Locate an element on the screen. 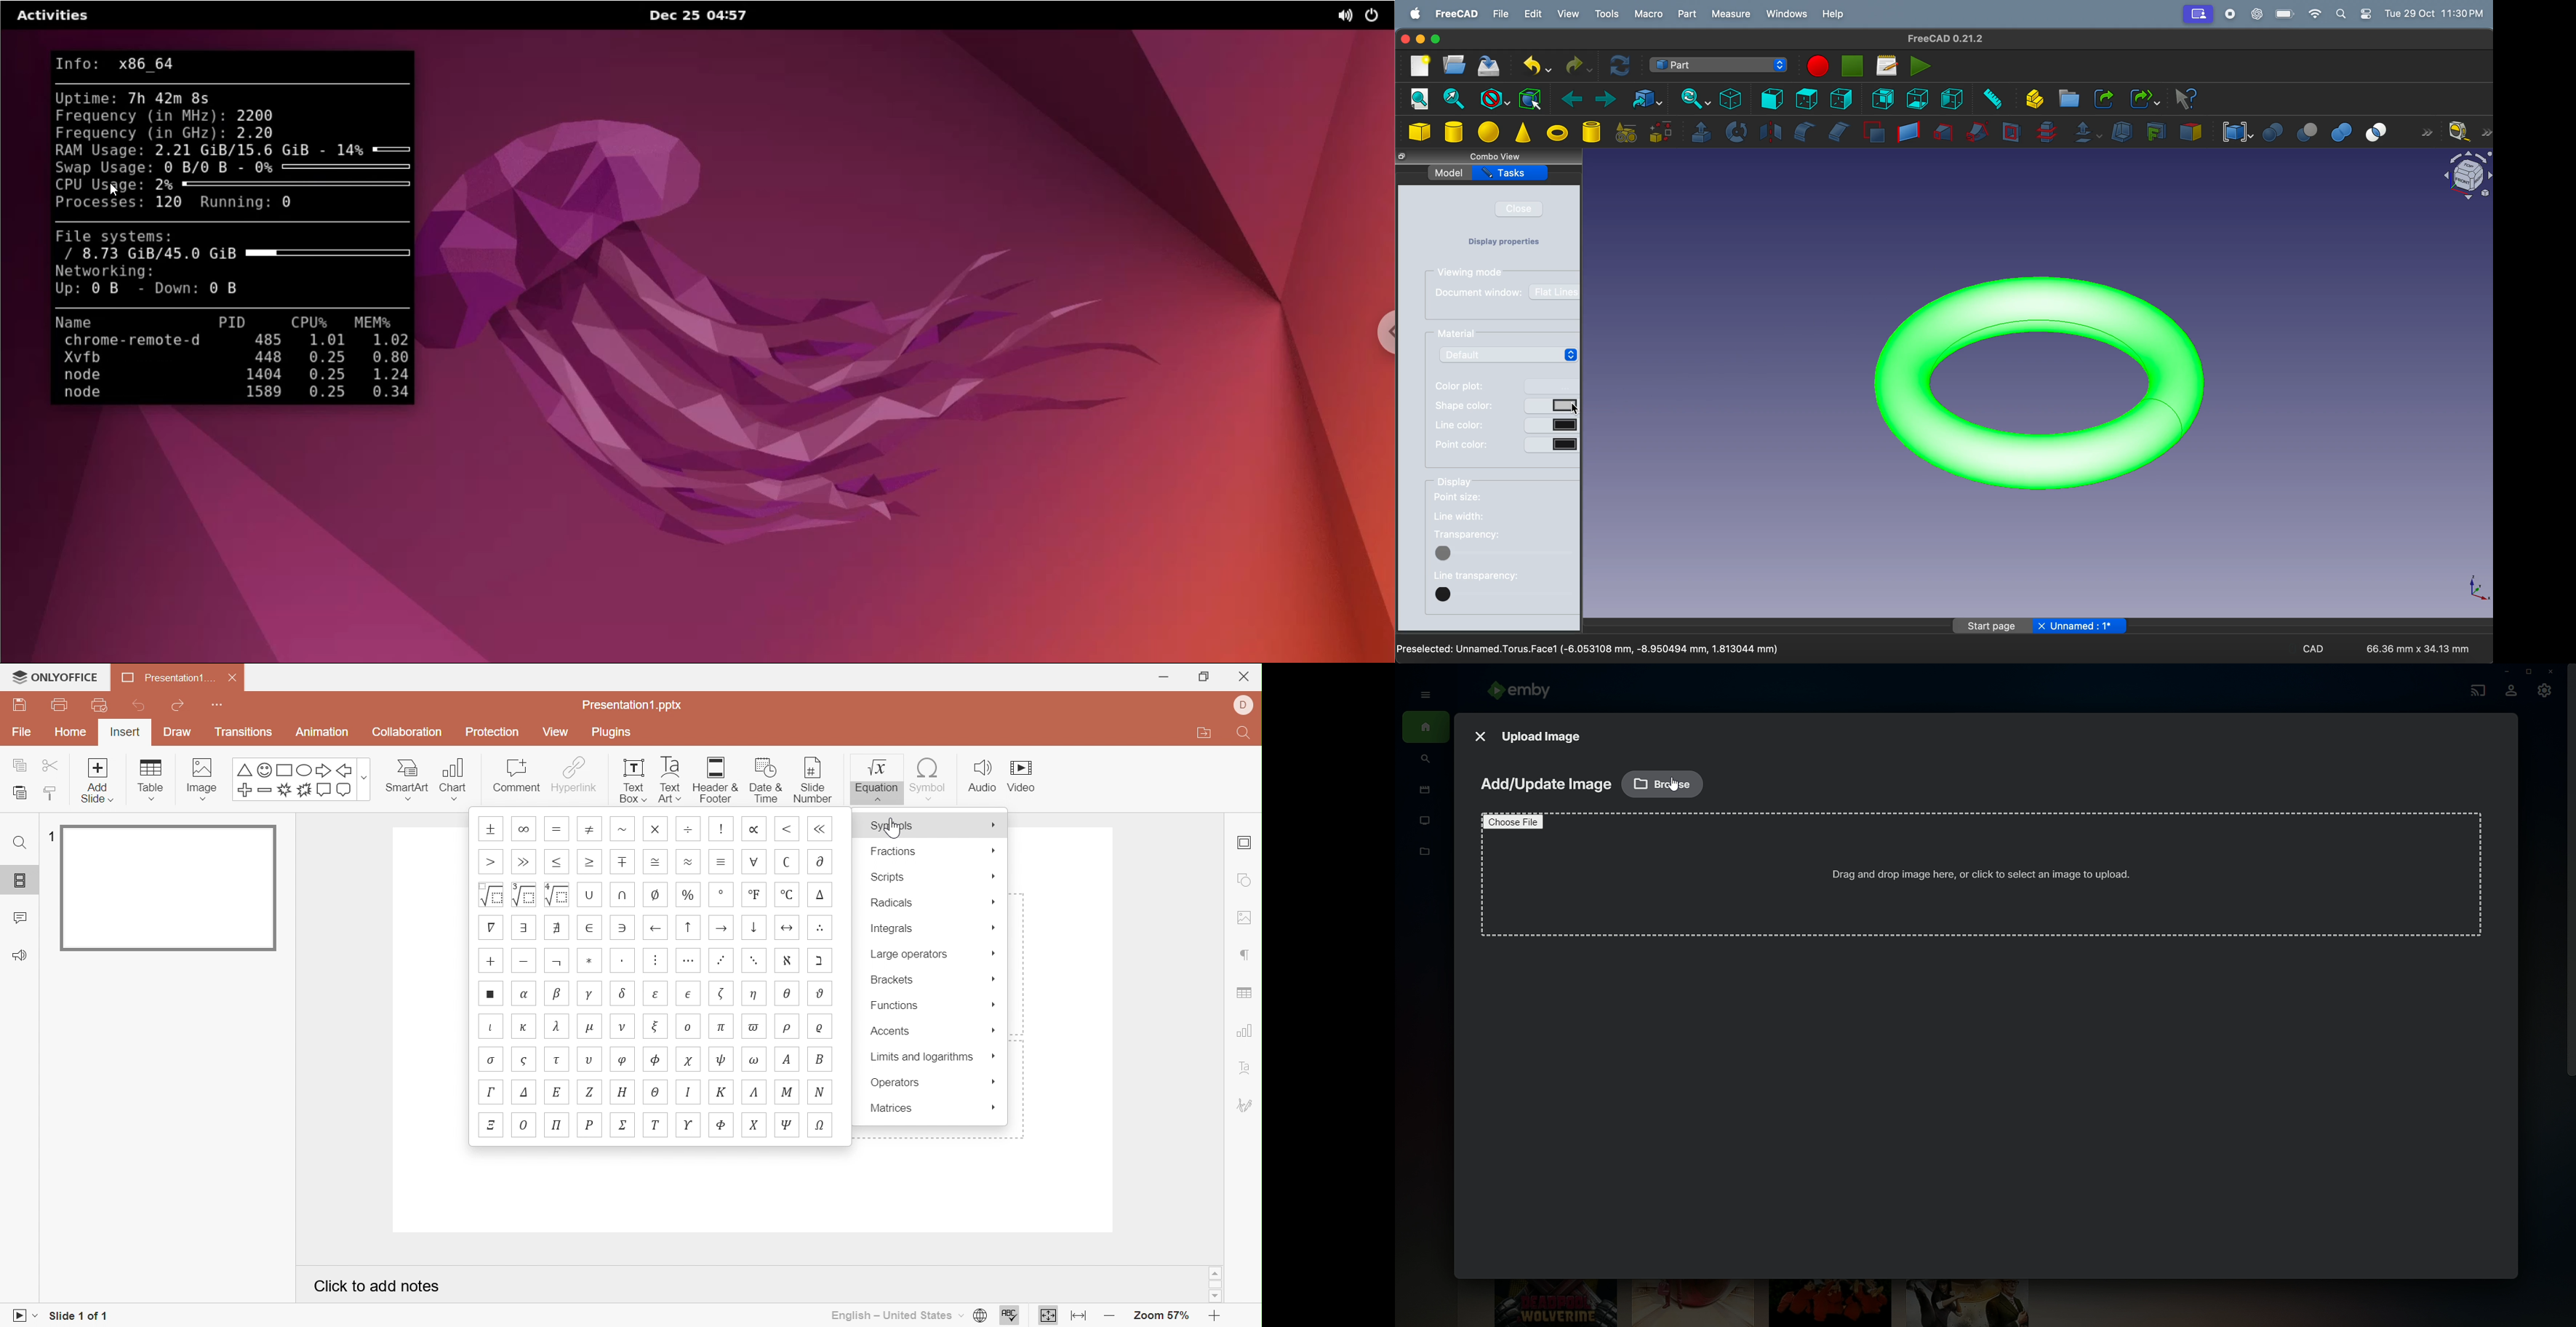 The width and height of the screenshot is (2576, 1344). color per face is located at coordinates (2190, 131).